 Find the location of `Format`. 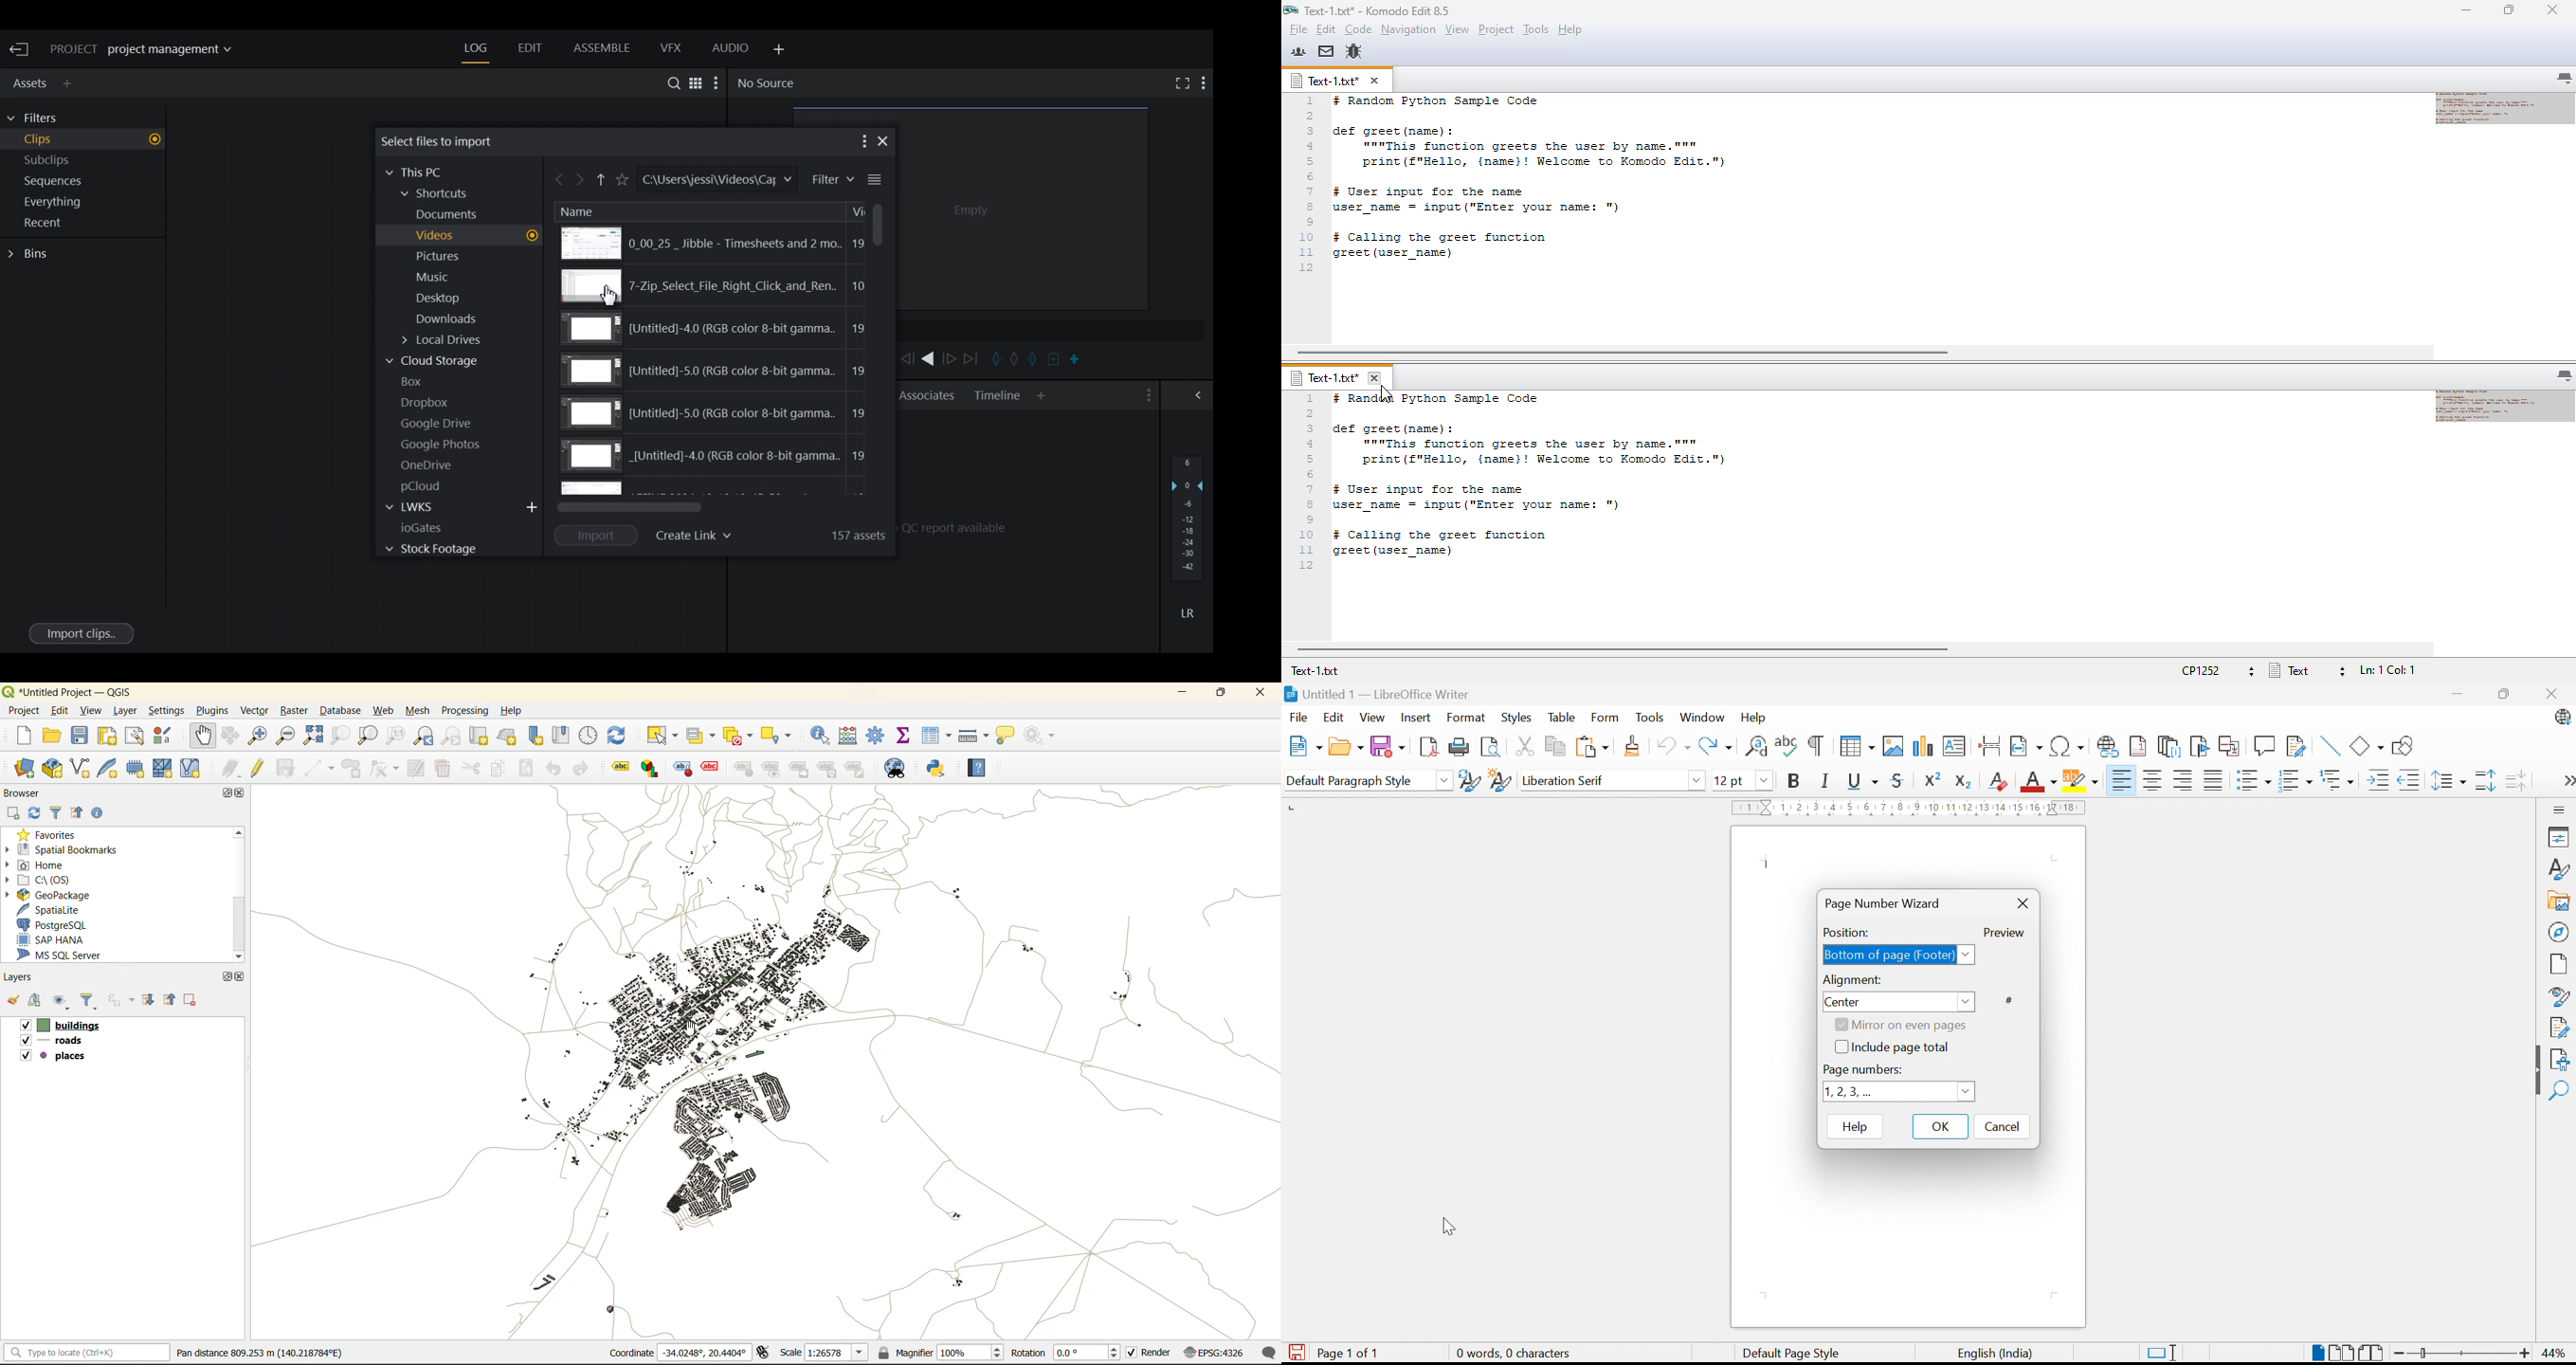

Format is located at coordinates (1464, 718).